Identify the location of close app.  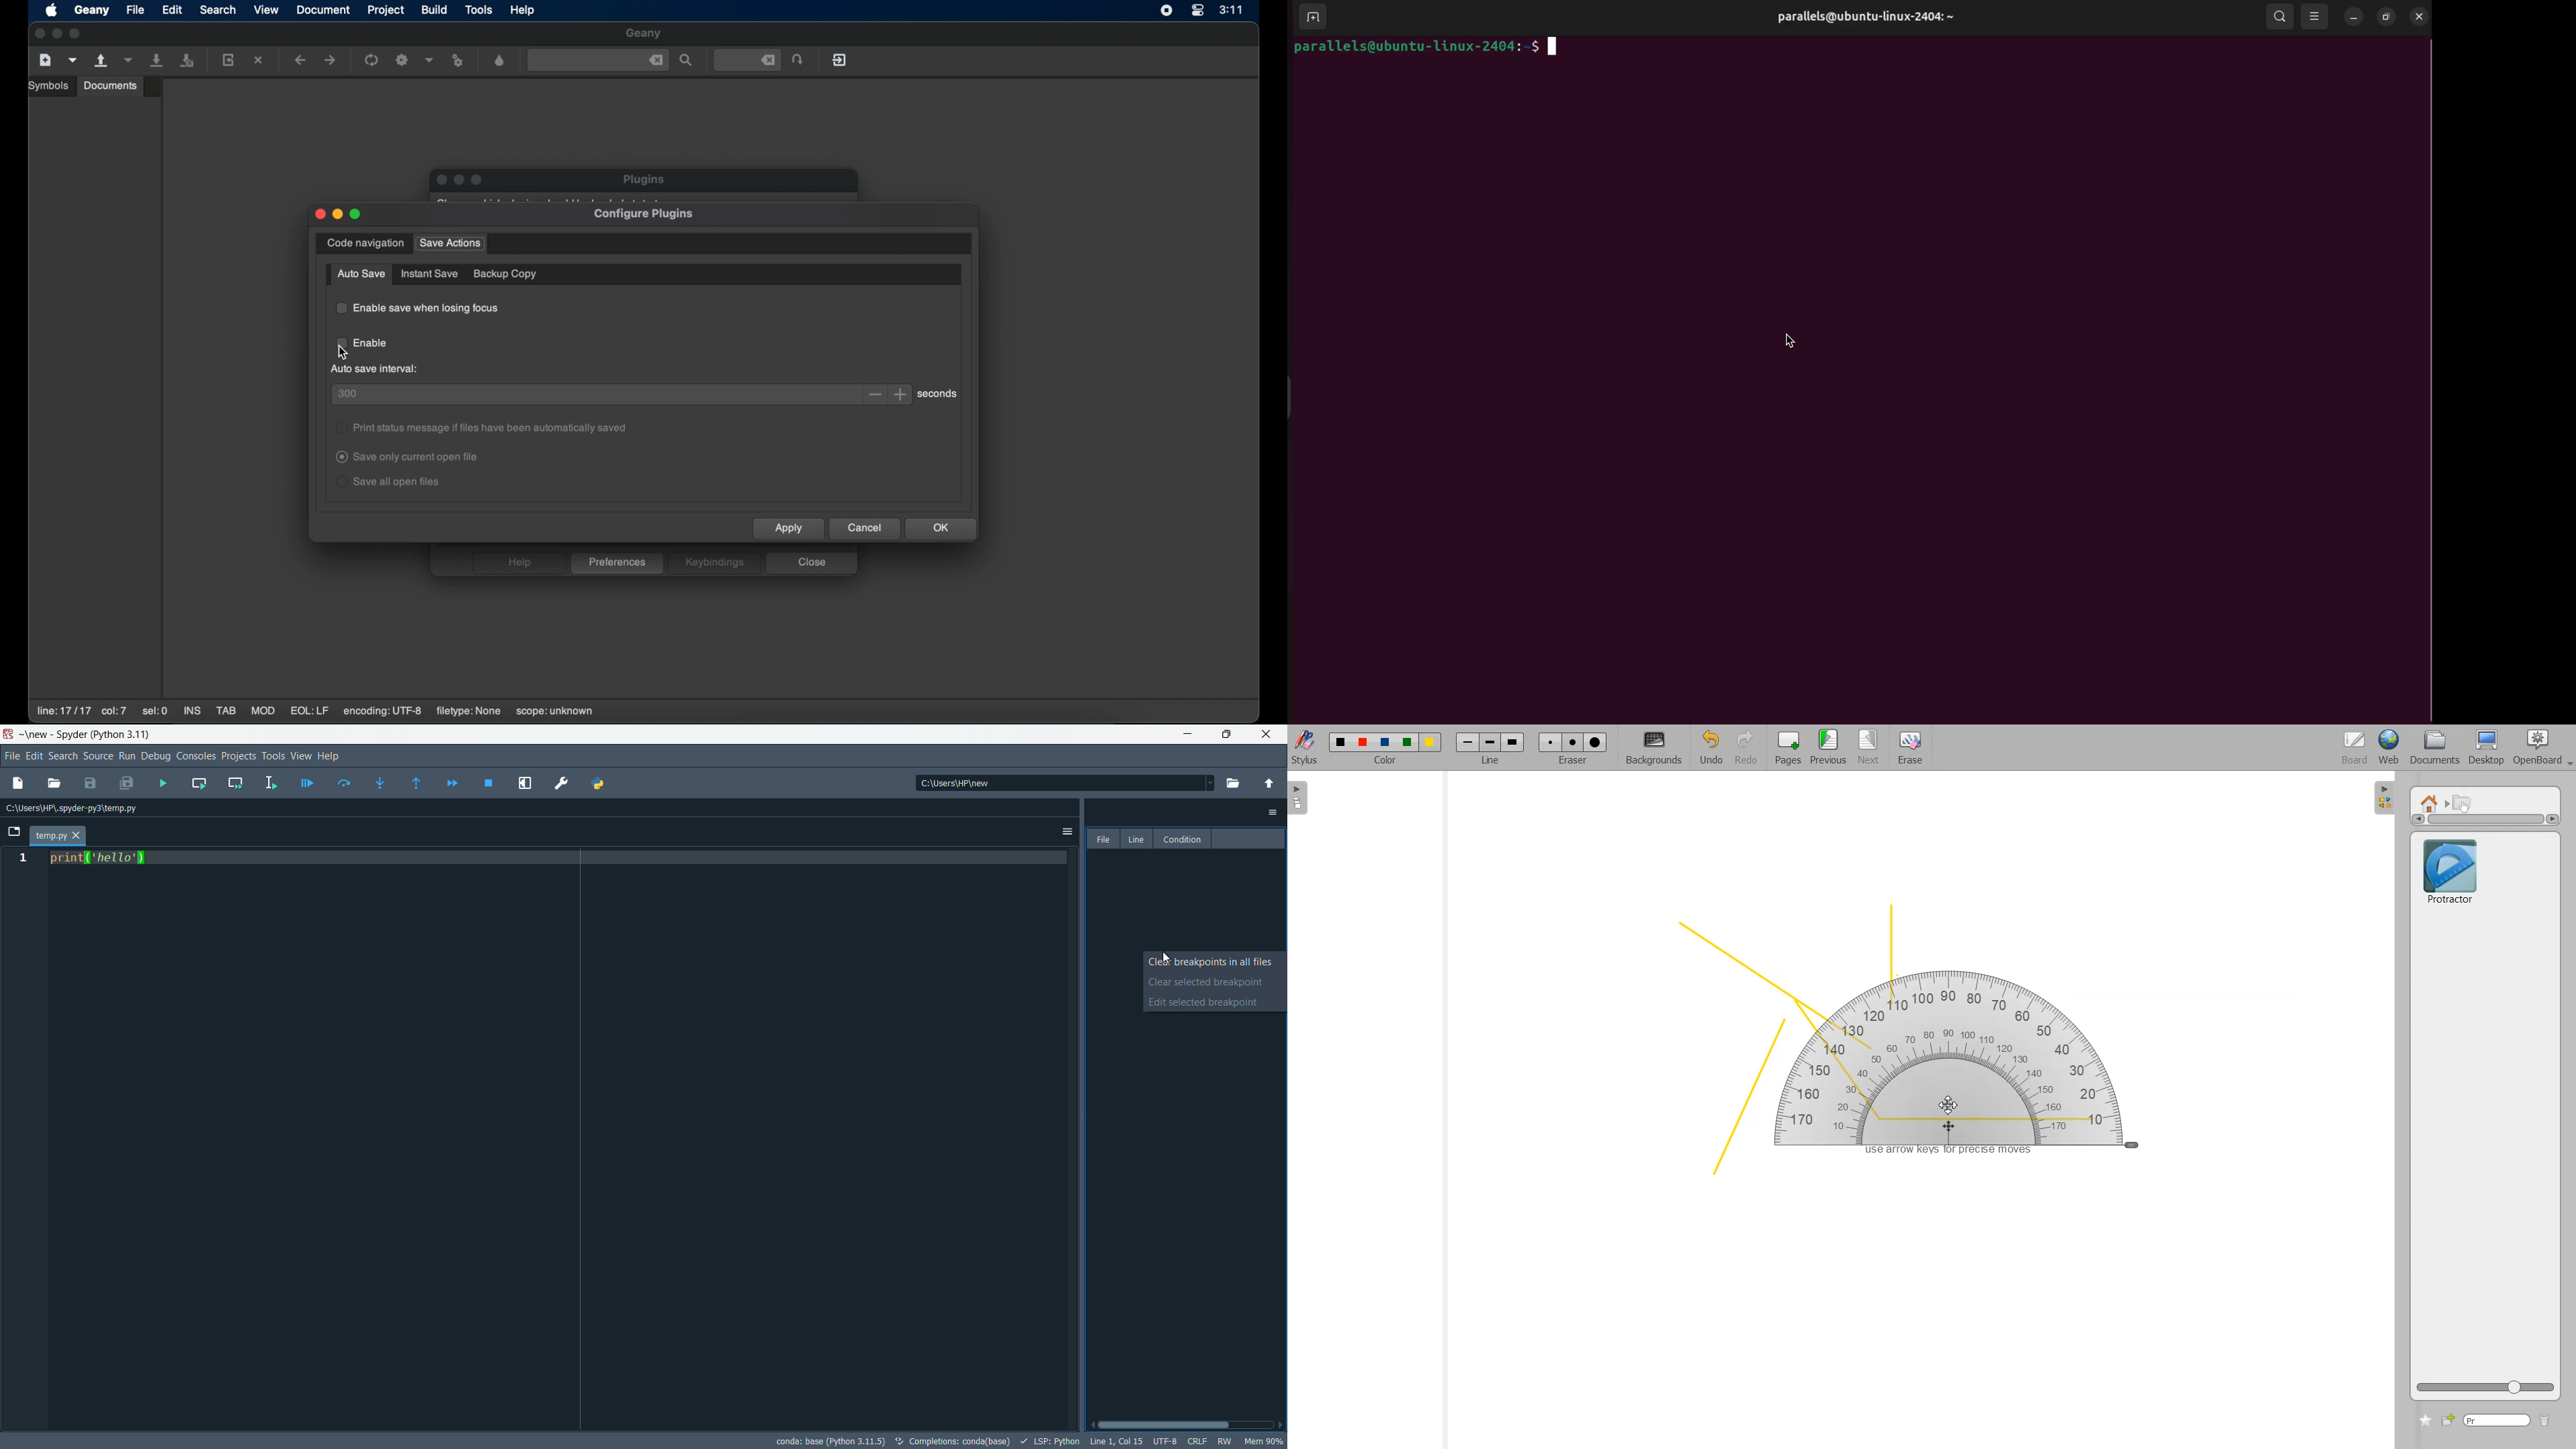
(1269, 735).